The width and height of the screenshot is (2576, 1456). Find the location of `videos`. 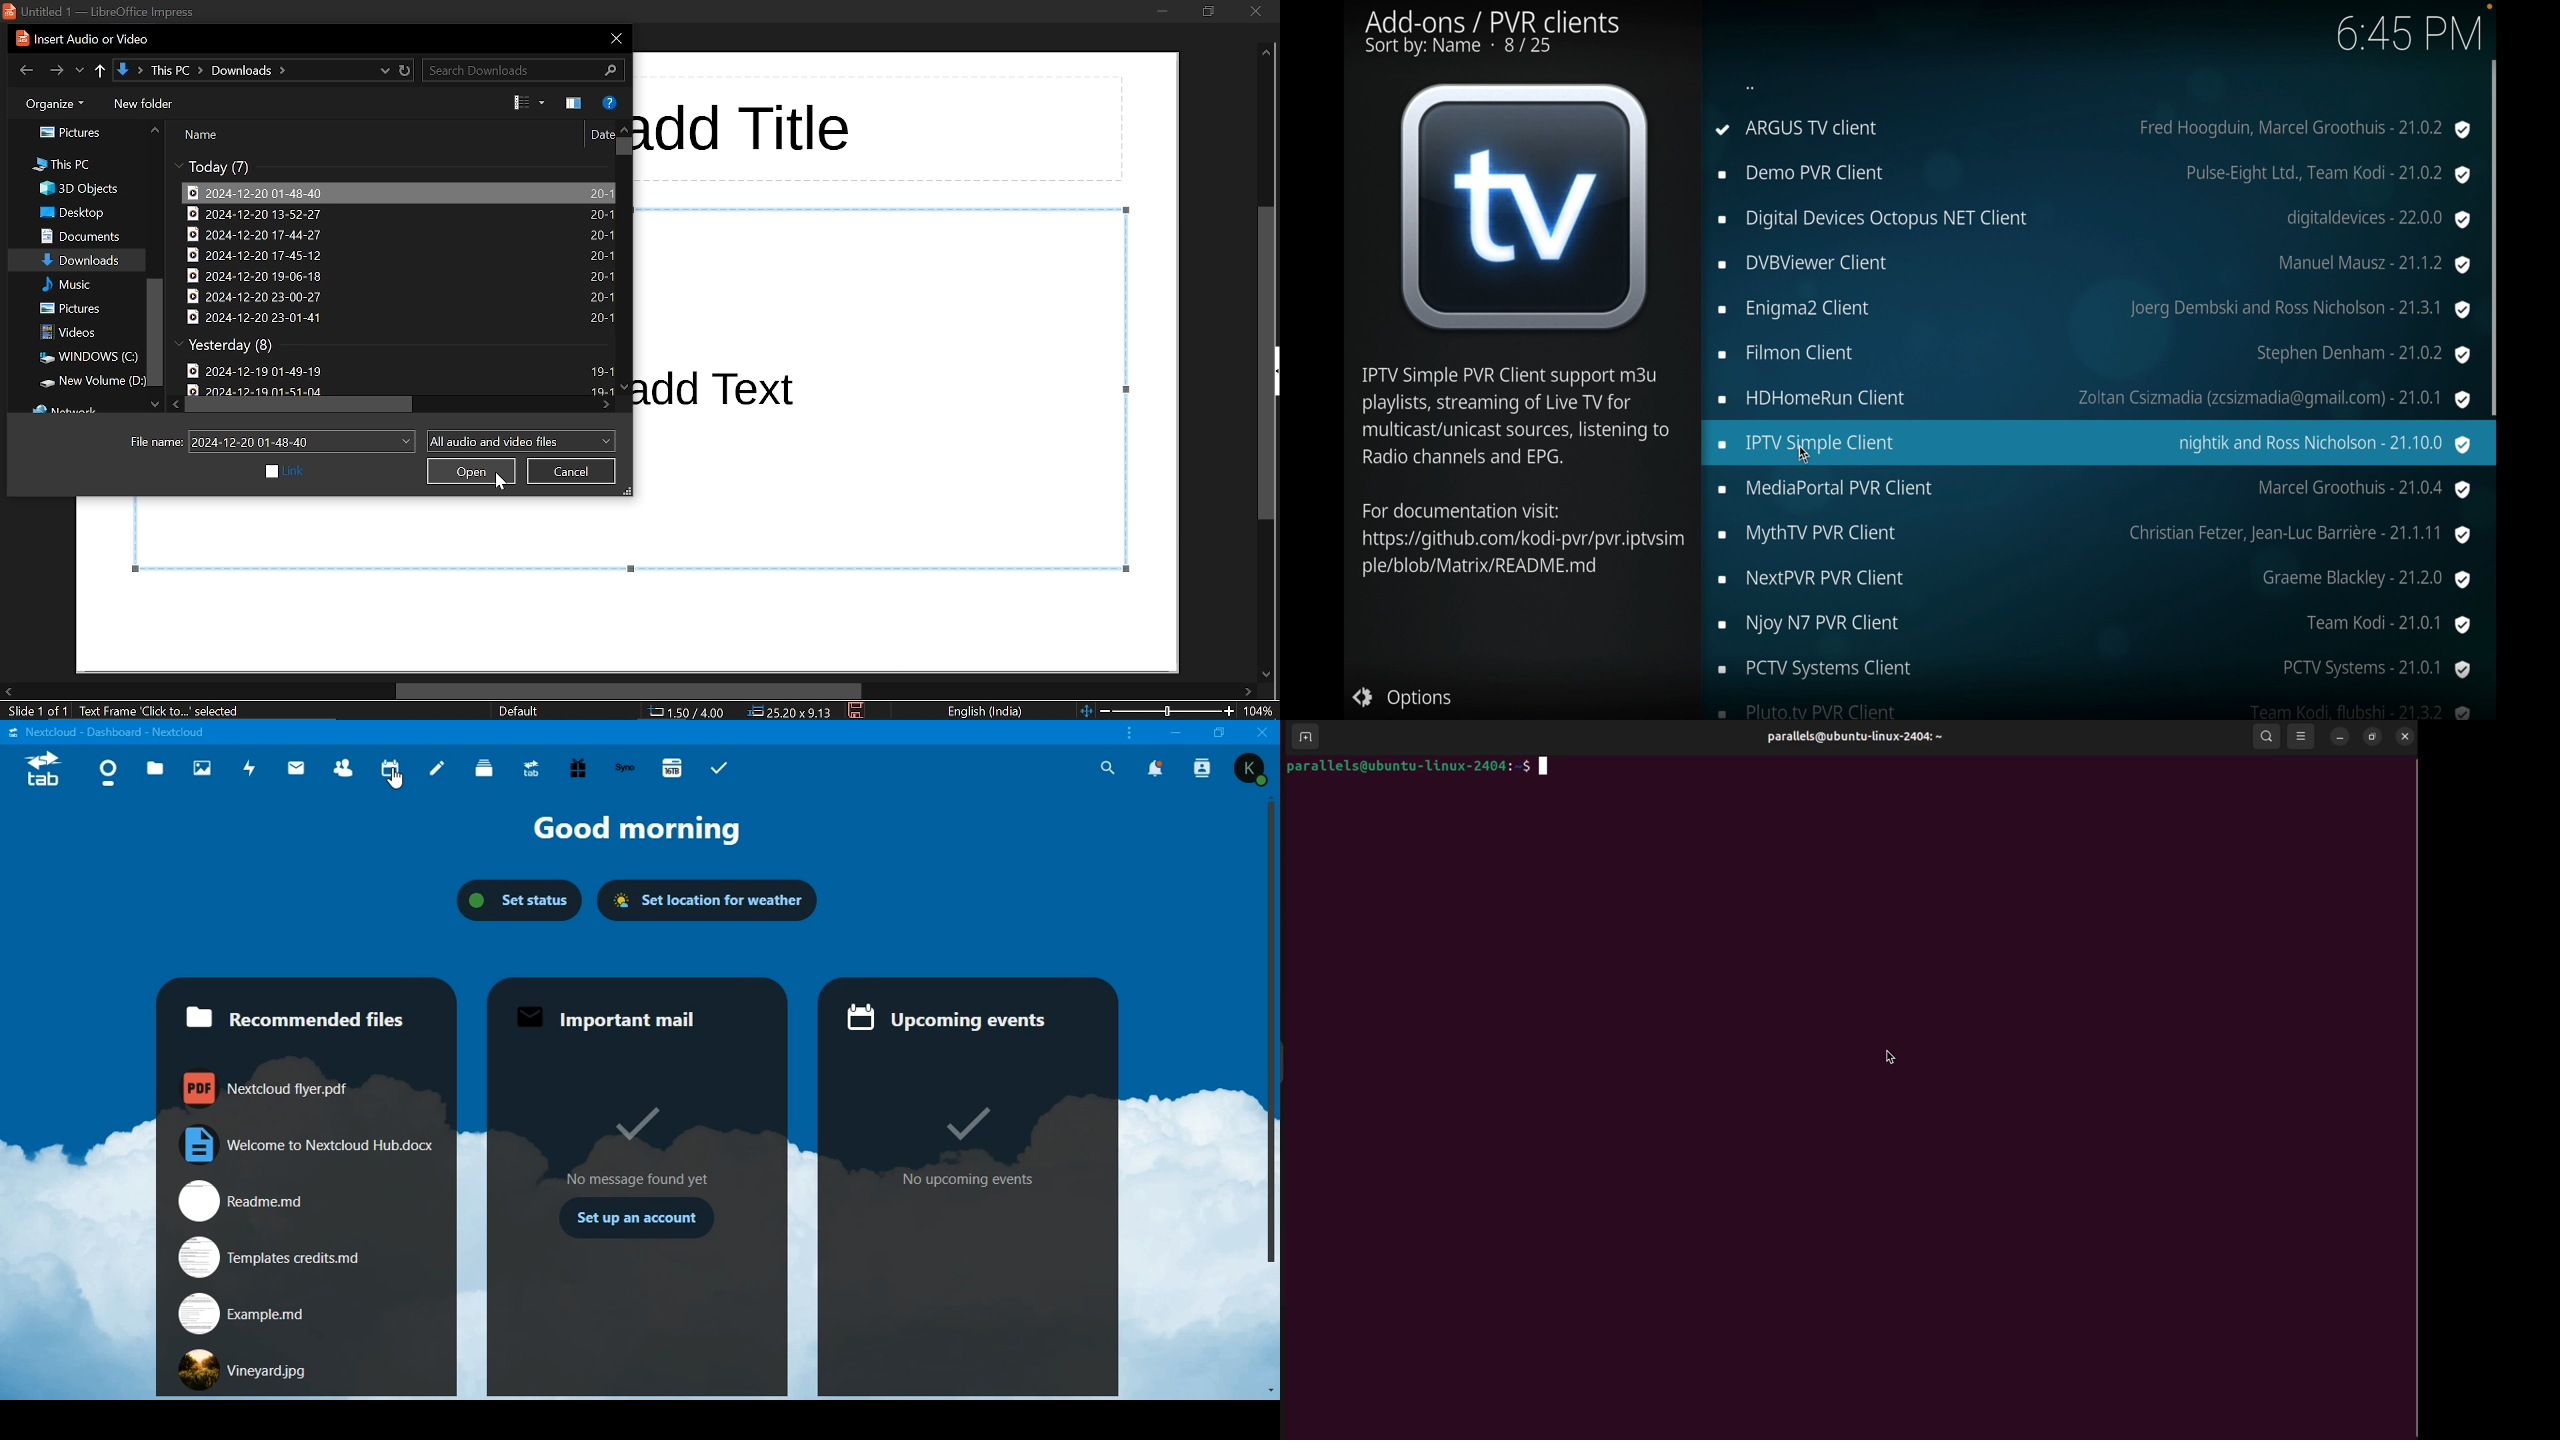

videos is located at coordinates (81, 333).